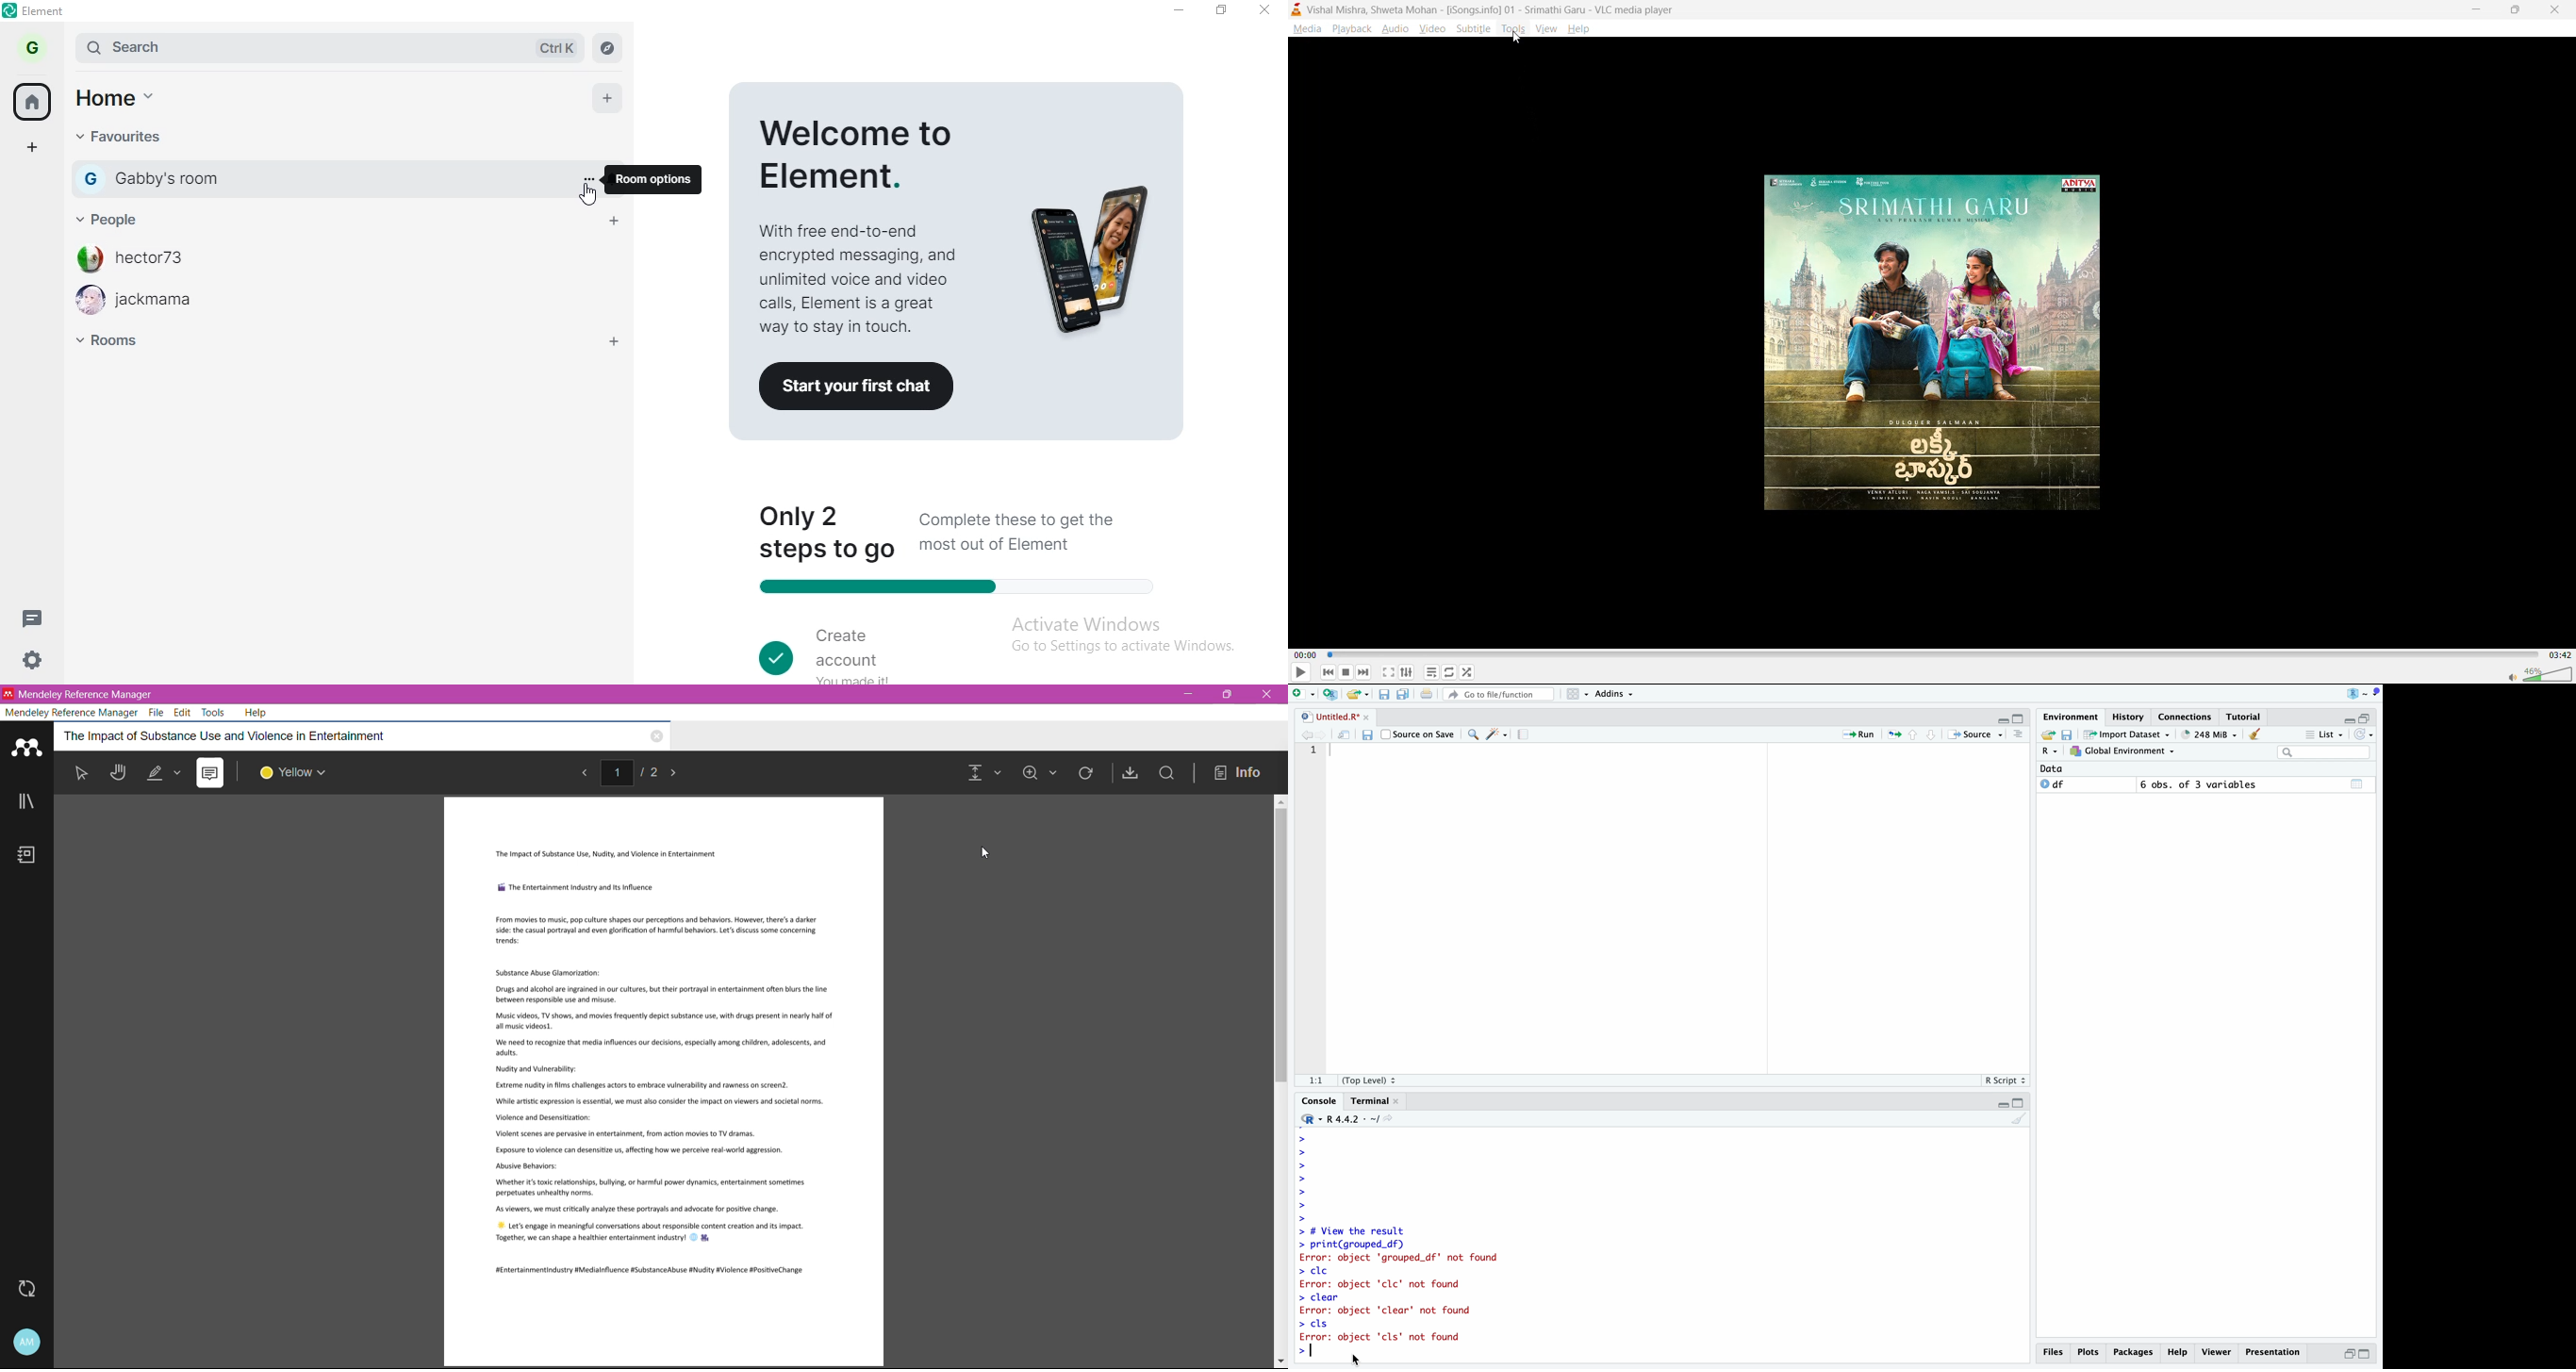  I want to click on message, so click(39, 620).